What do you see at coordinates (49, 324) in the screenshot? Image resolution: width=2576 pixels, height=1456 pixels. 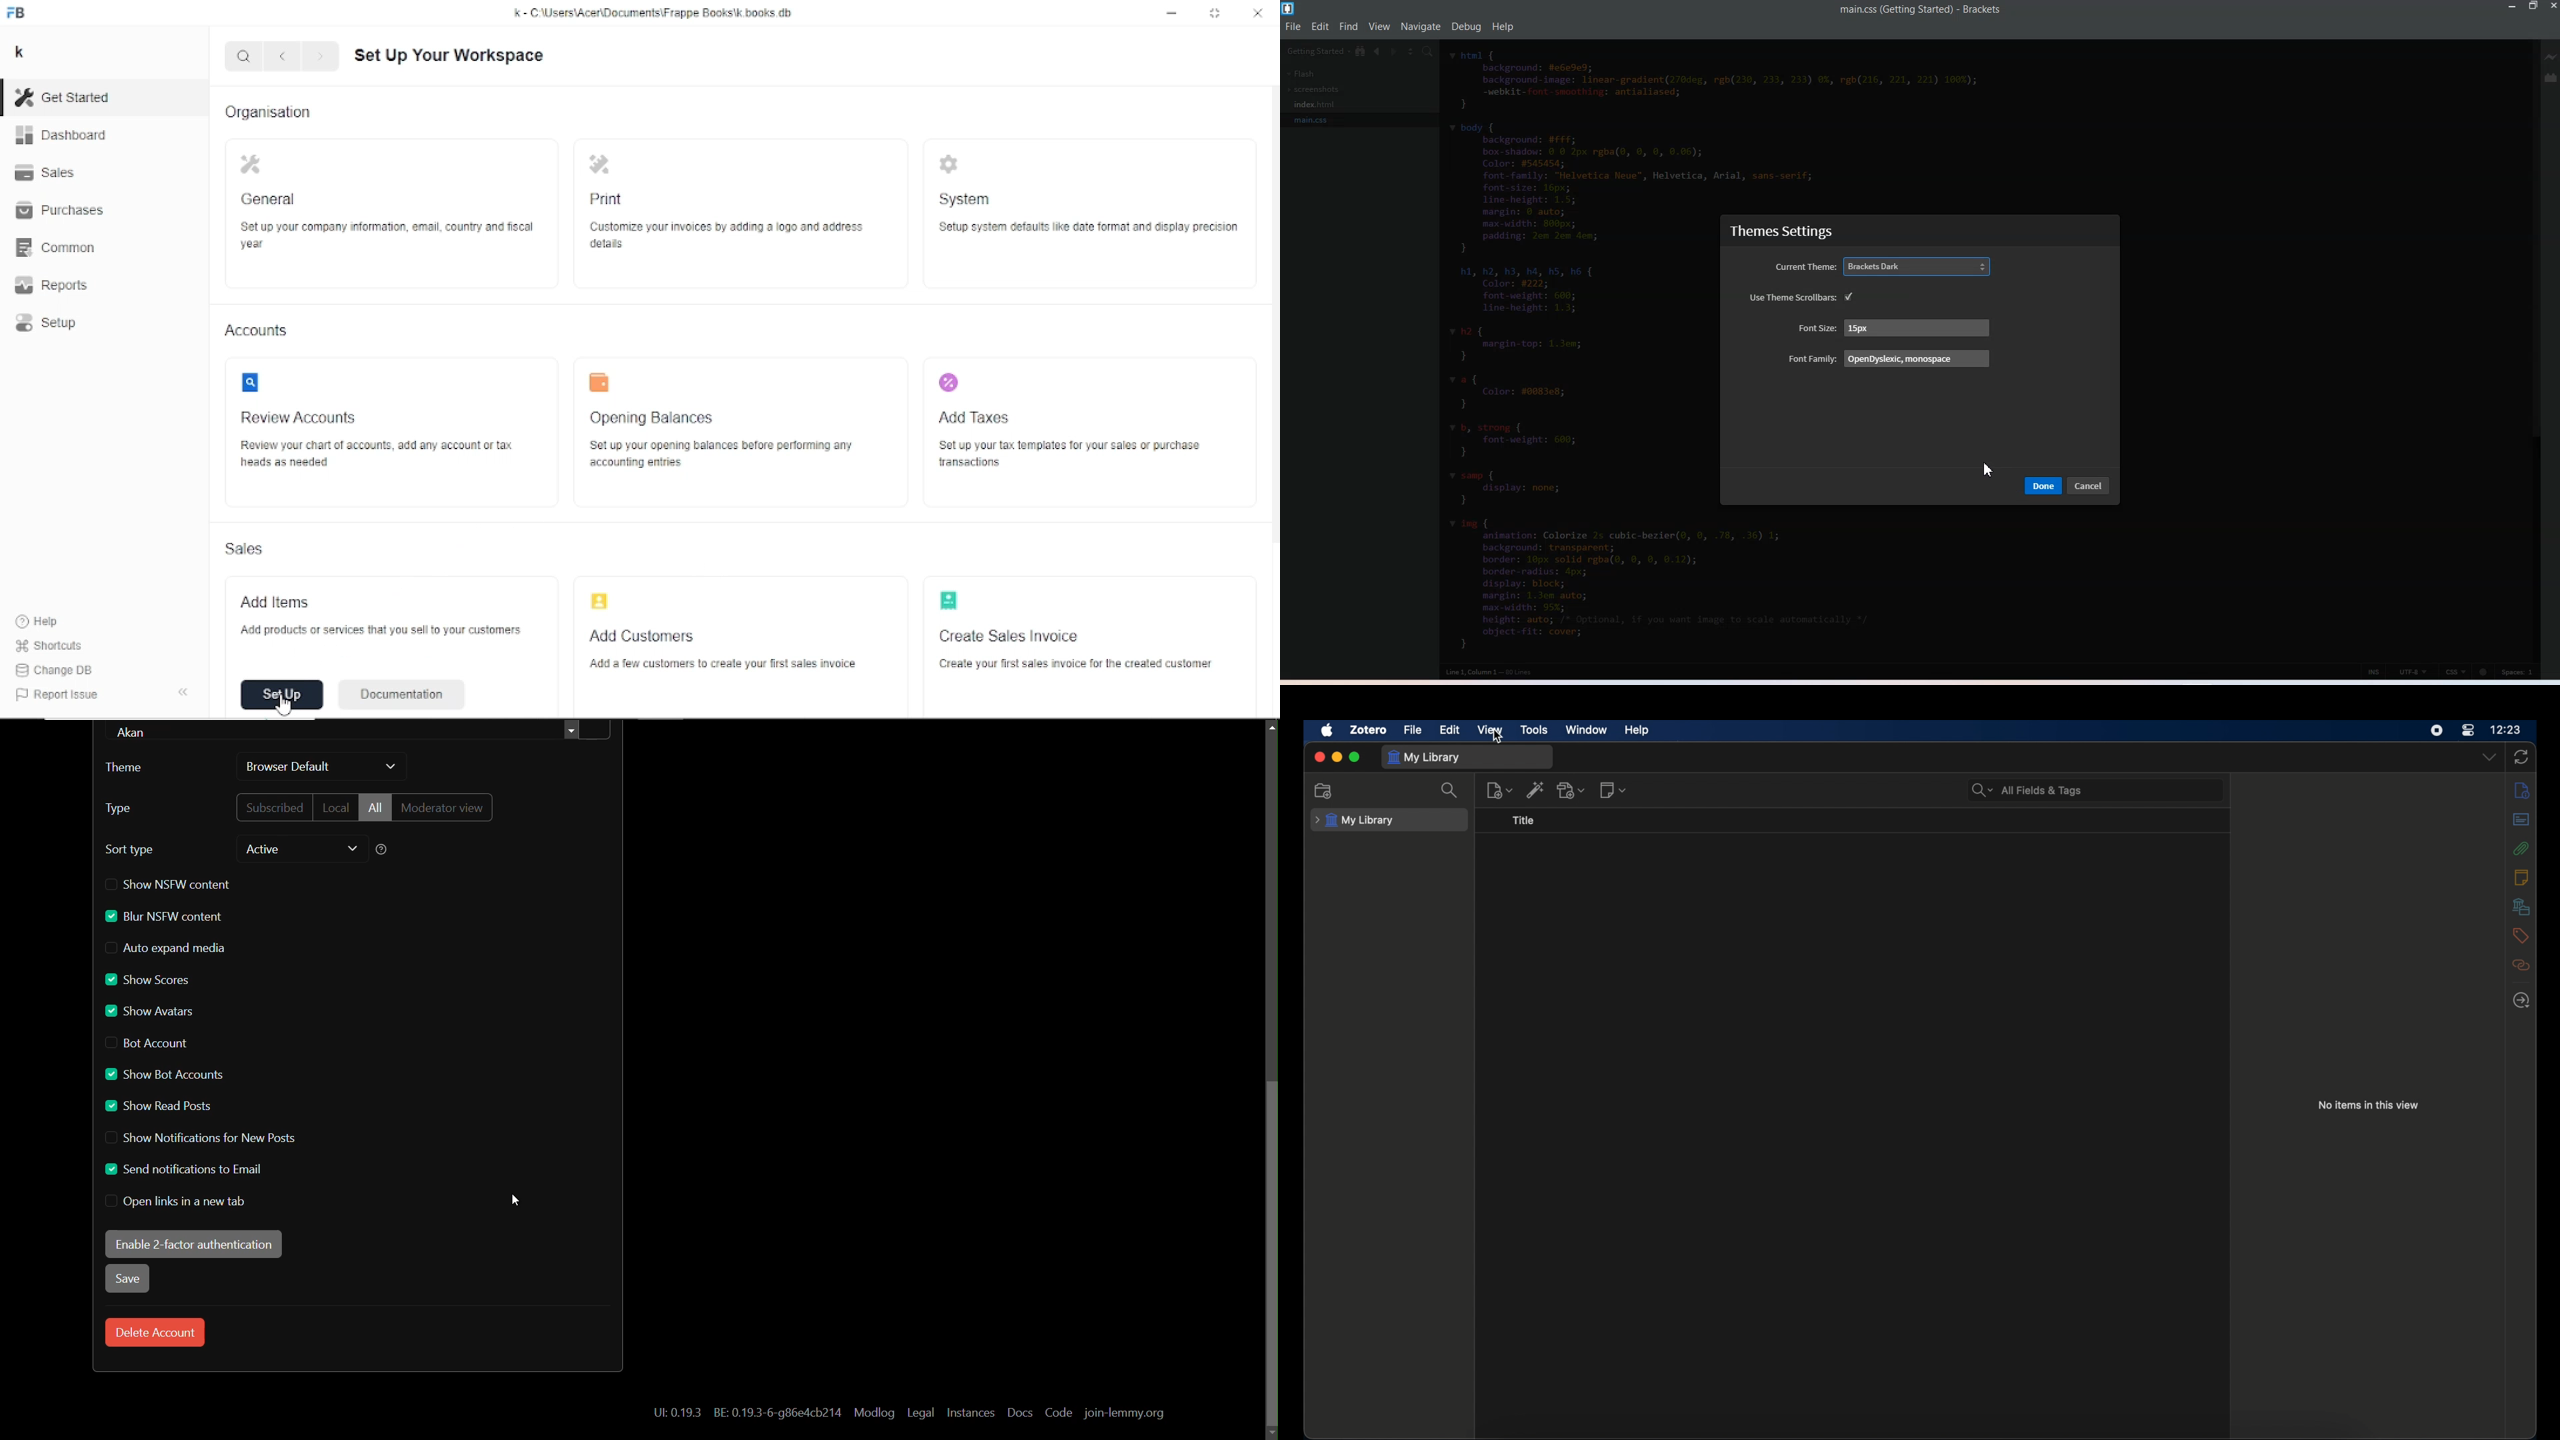 I see `Setup` at bounding box center [49, 324].